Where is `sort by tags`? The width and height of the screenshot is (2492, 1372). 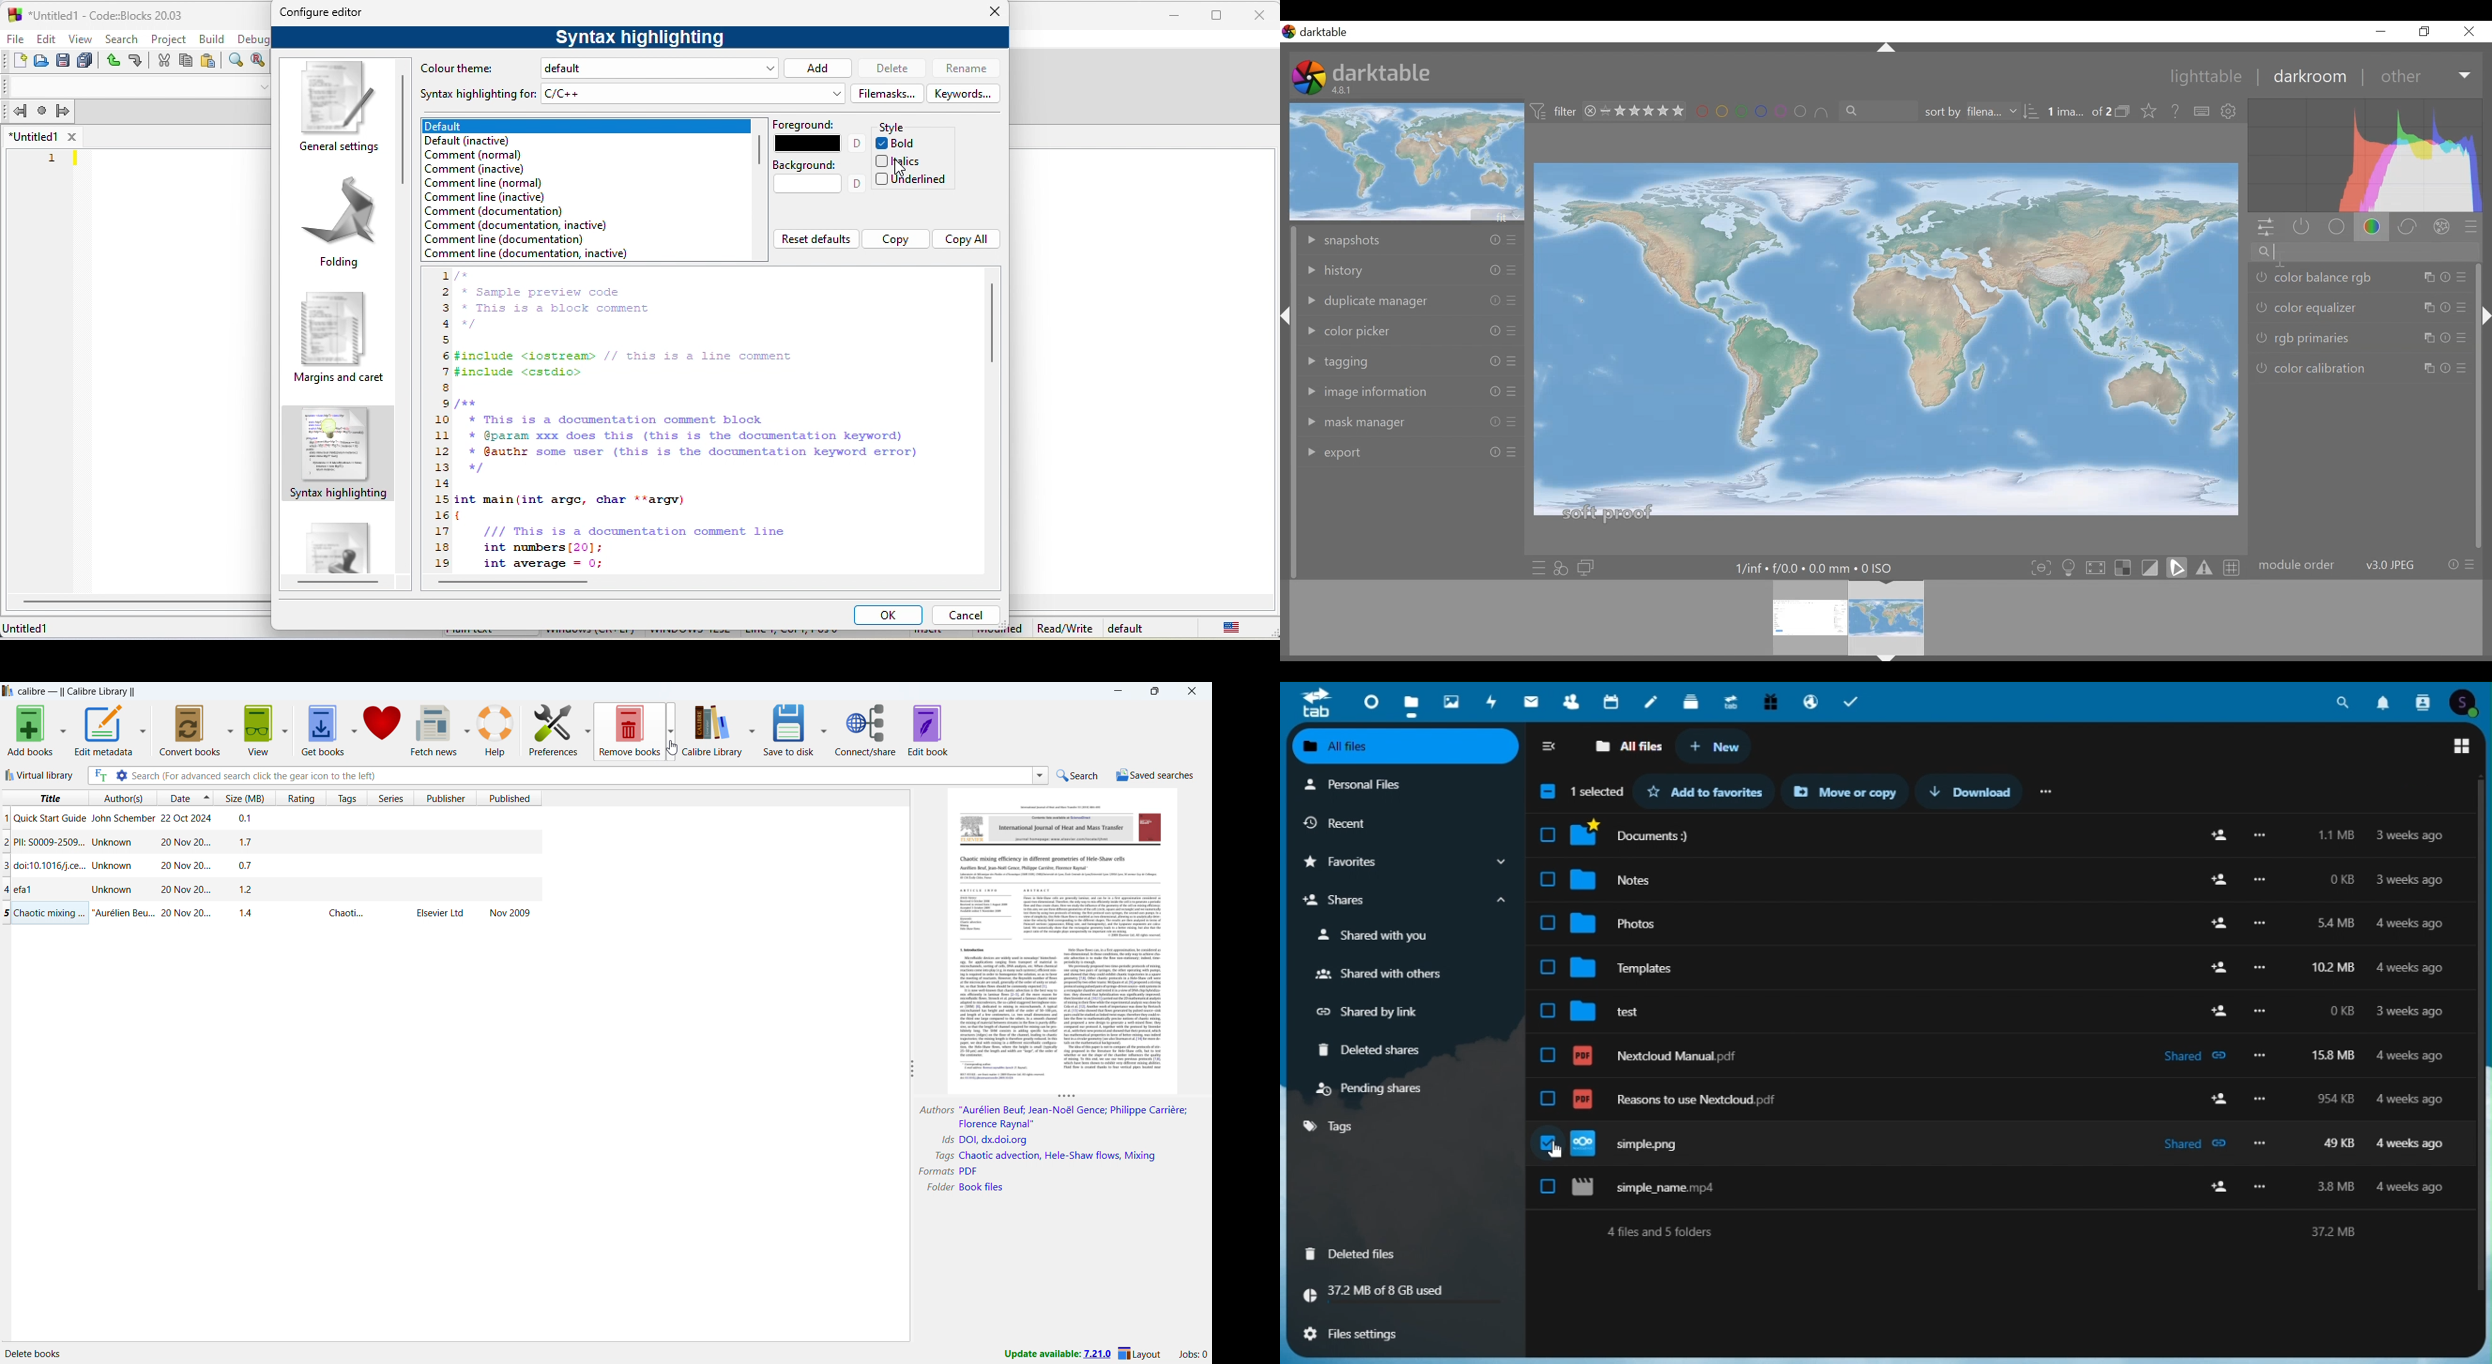
sort by tags is located at coordinates (348, 798).